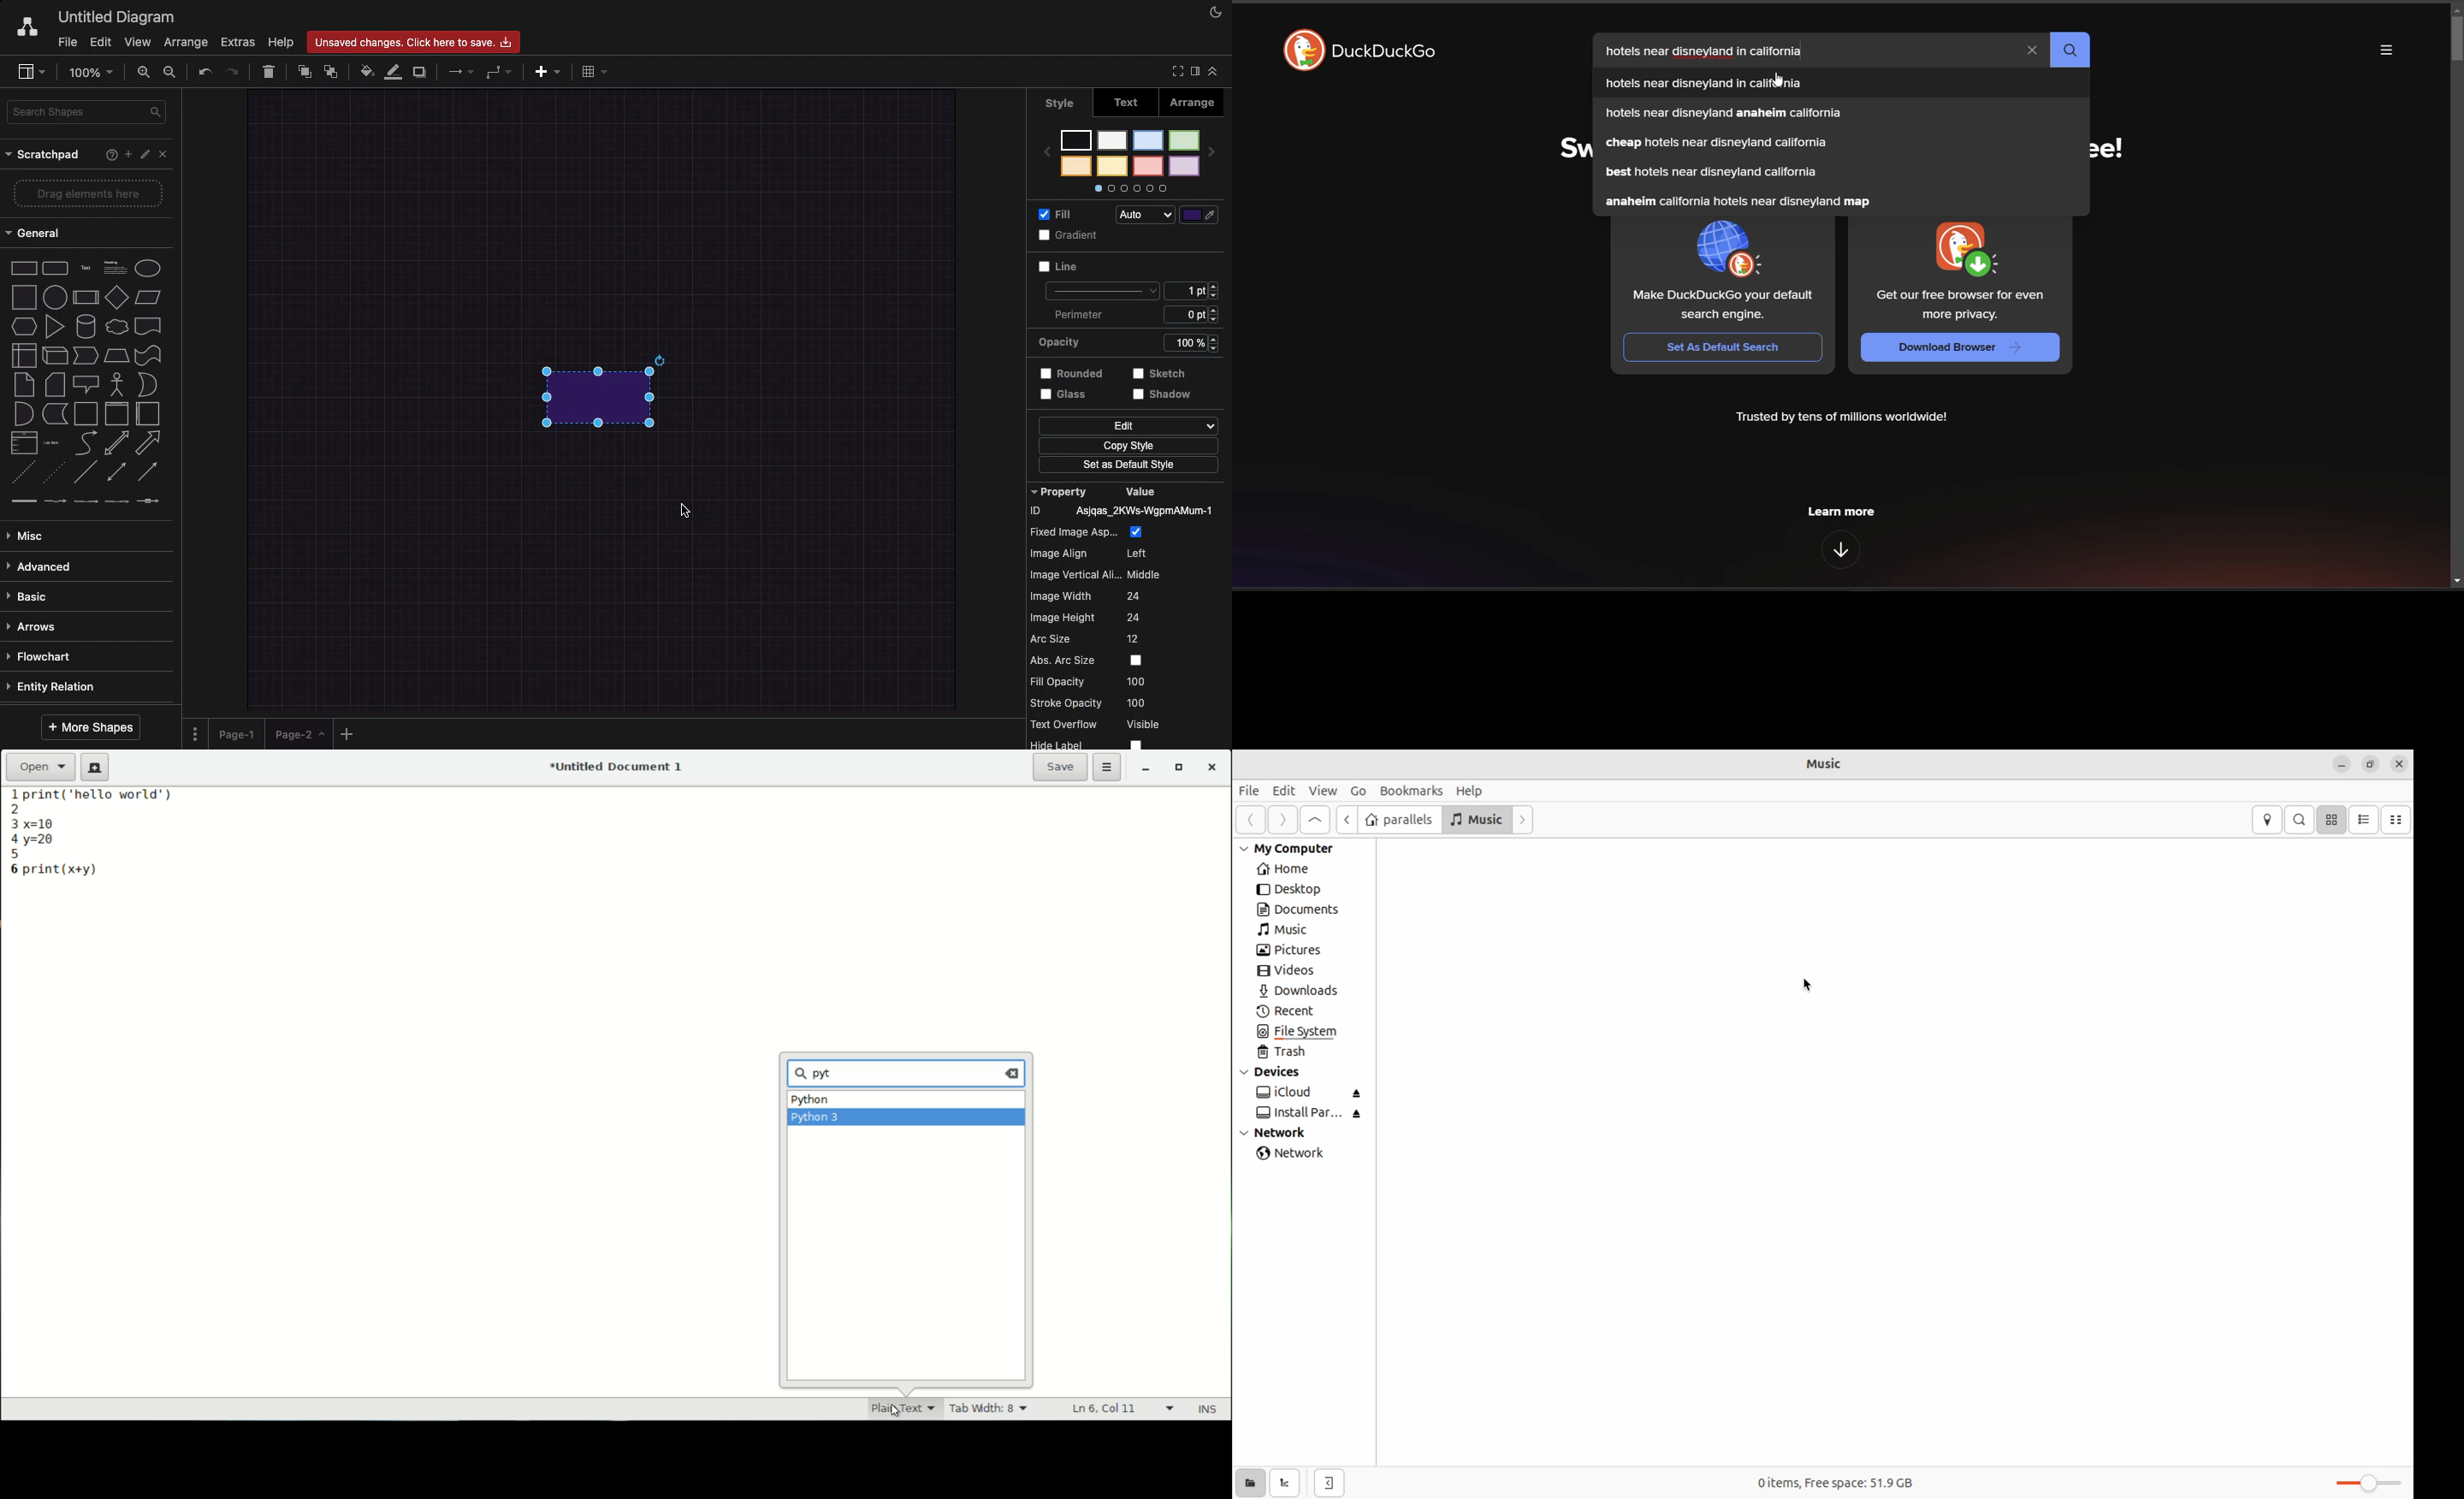 This screenshot has height=1512, width=2464. I want to click on Line color, so click(1203, 211).